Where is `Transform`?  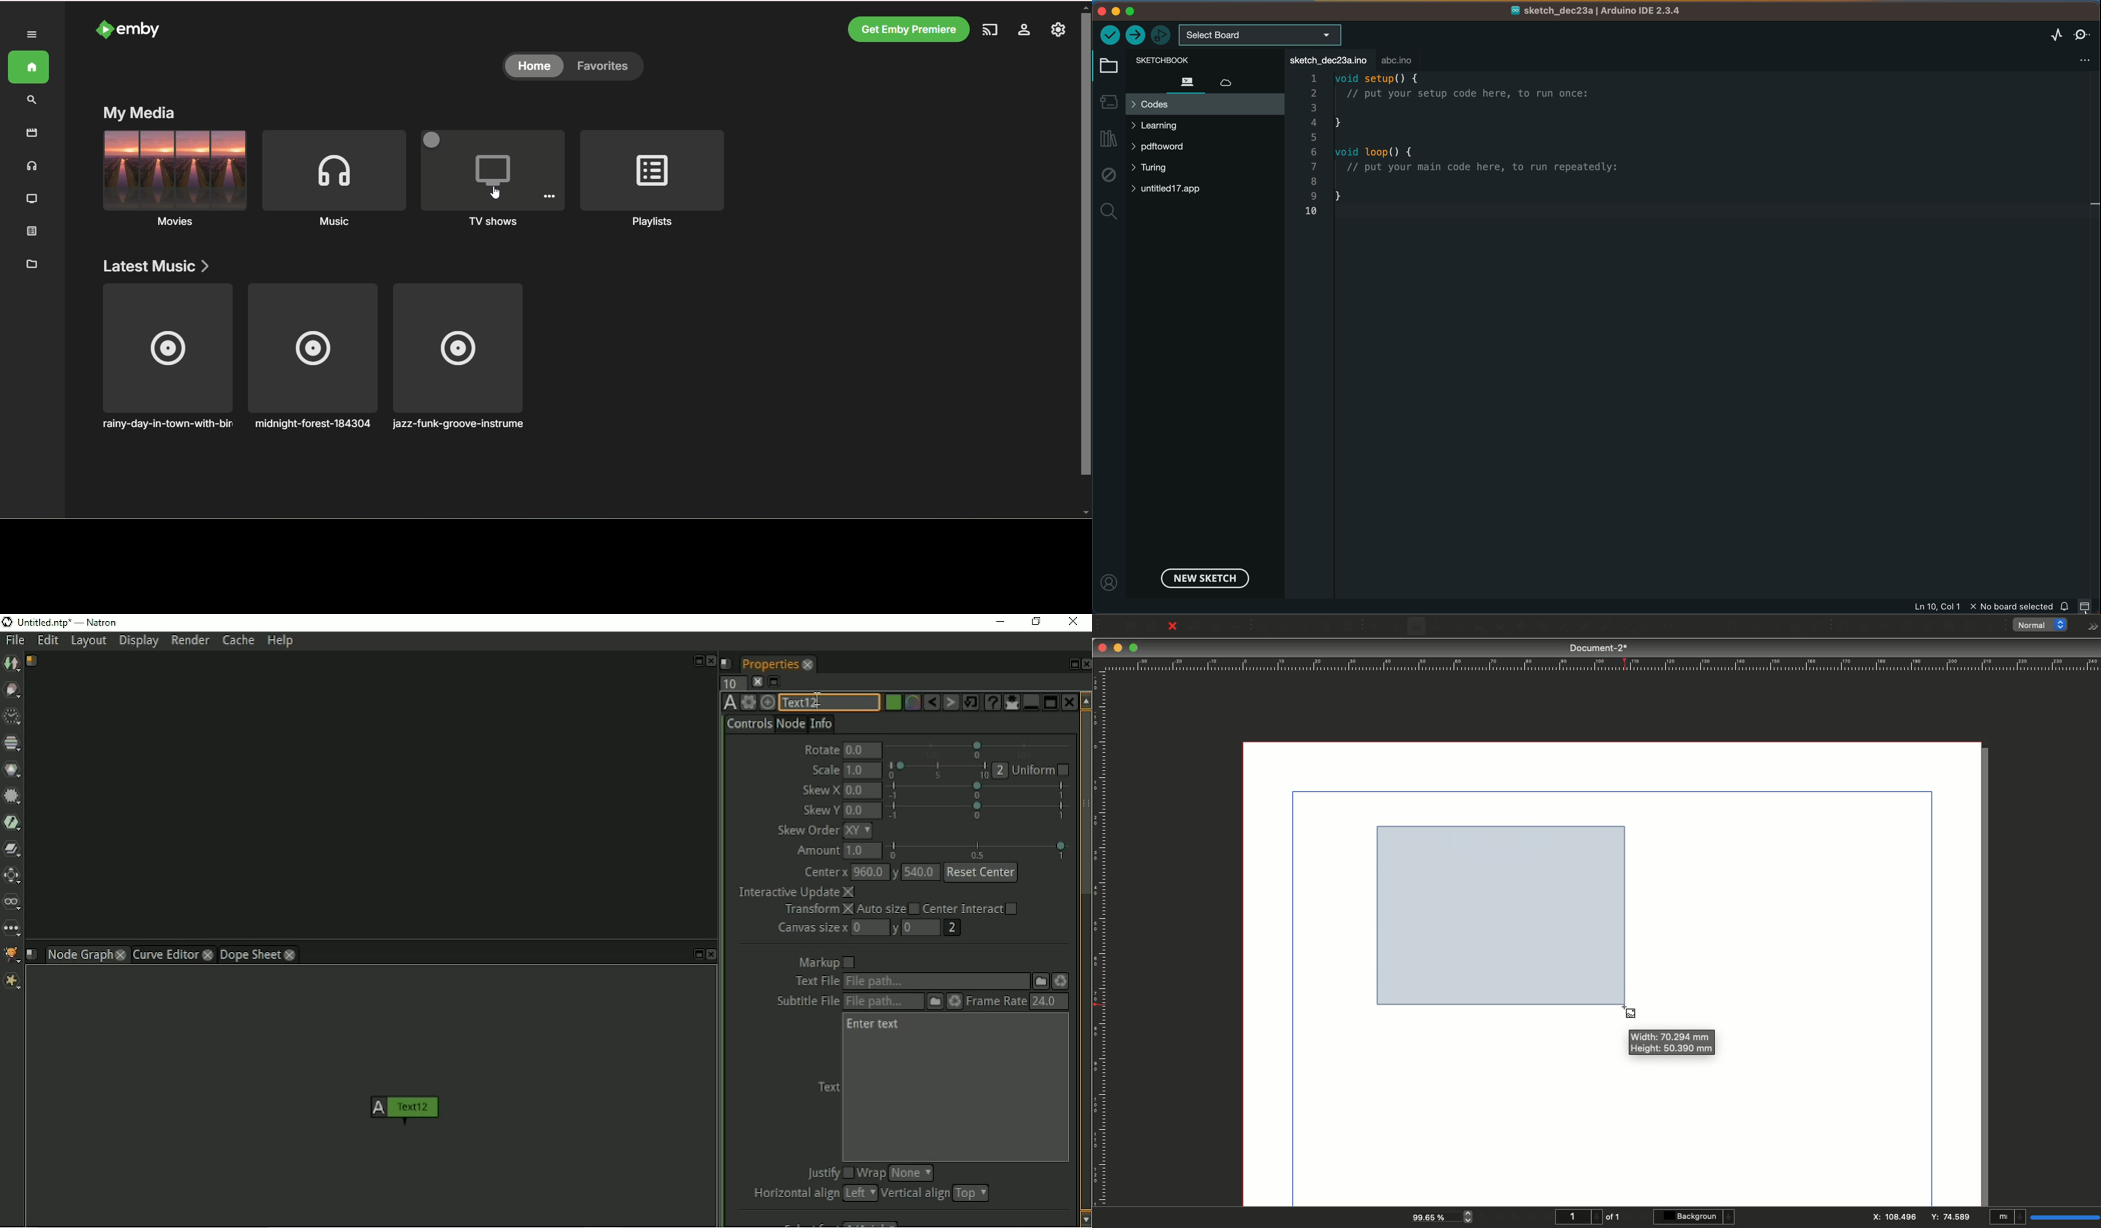
Transform is located at coordinates (817, 910).